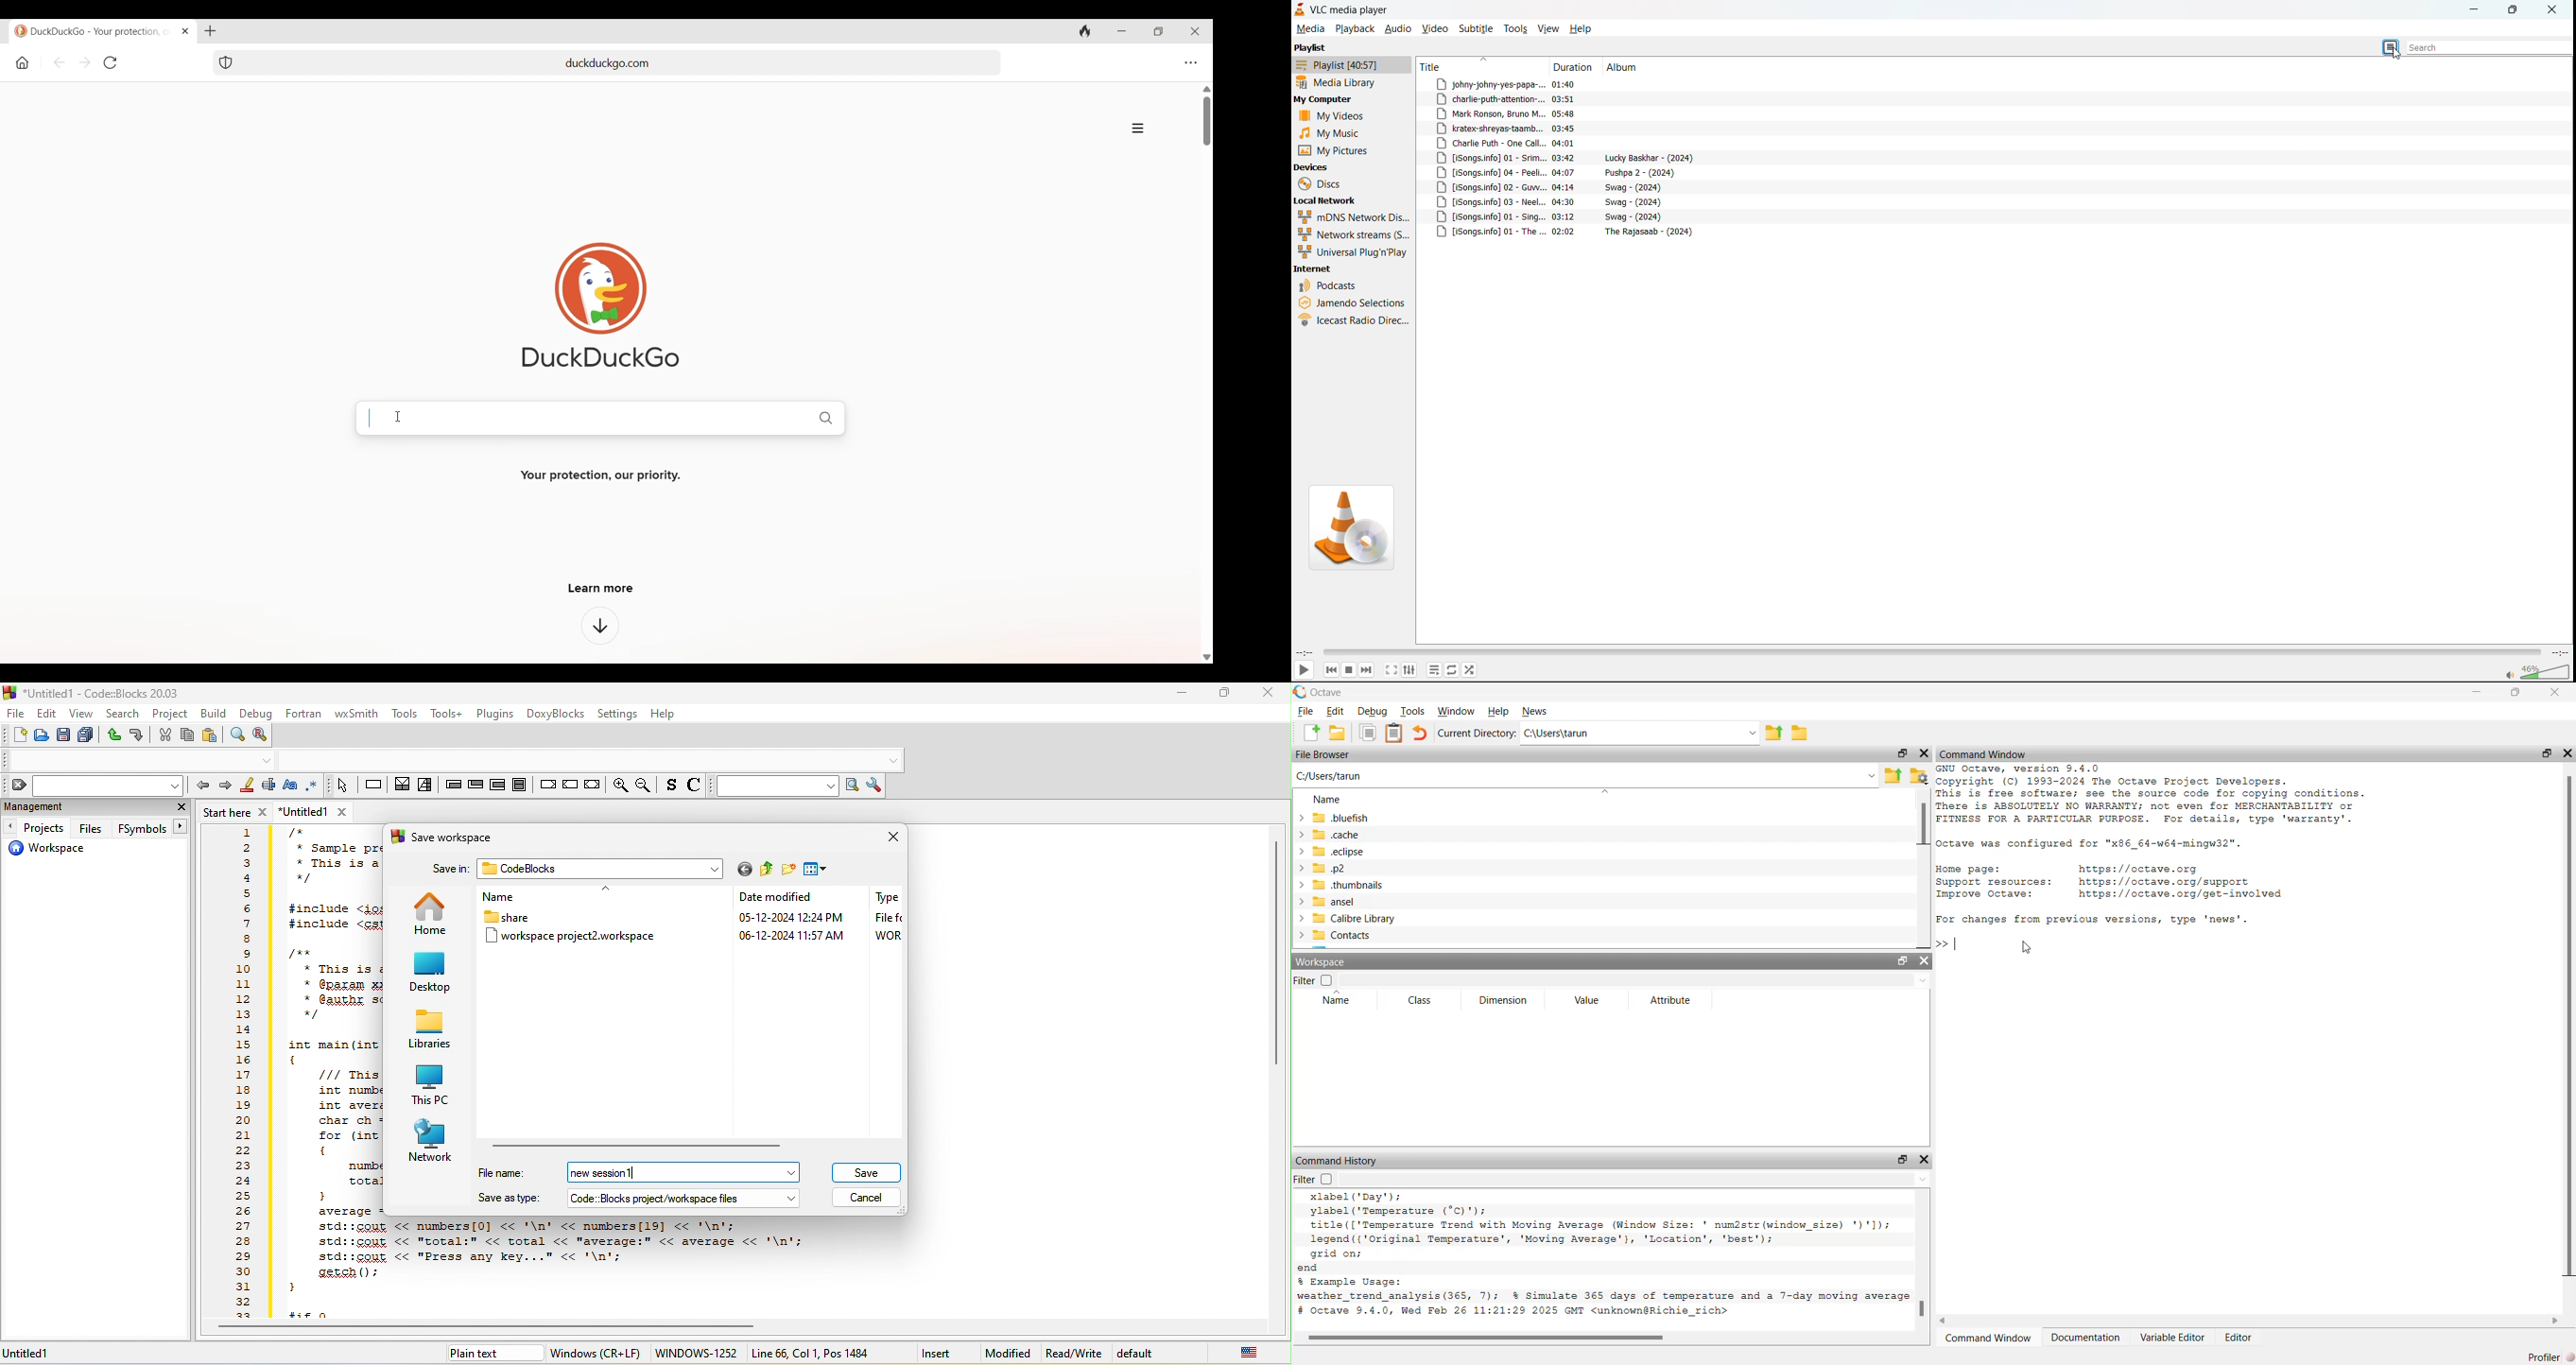 This screenshot has width=2576, height=1372. What do you see at coordinates (1339, 81) in the screenshot?
I see `media library` at bounding box center [1339, 81].